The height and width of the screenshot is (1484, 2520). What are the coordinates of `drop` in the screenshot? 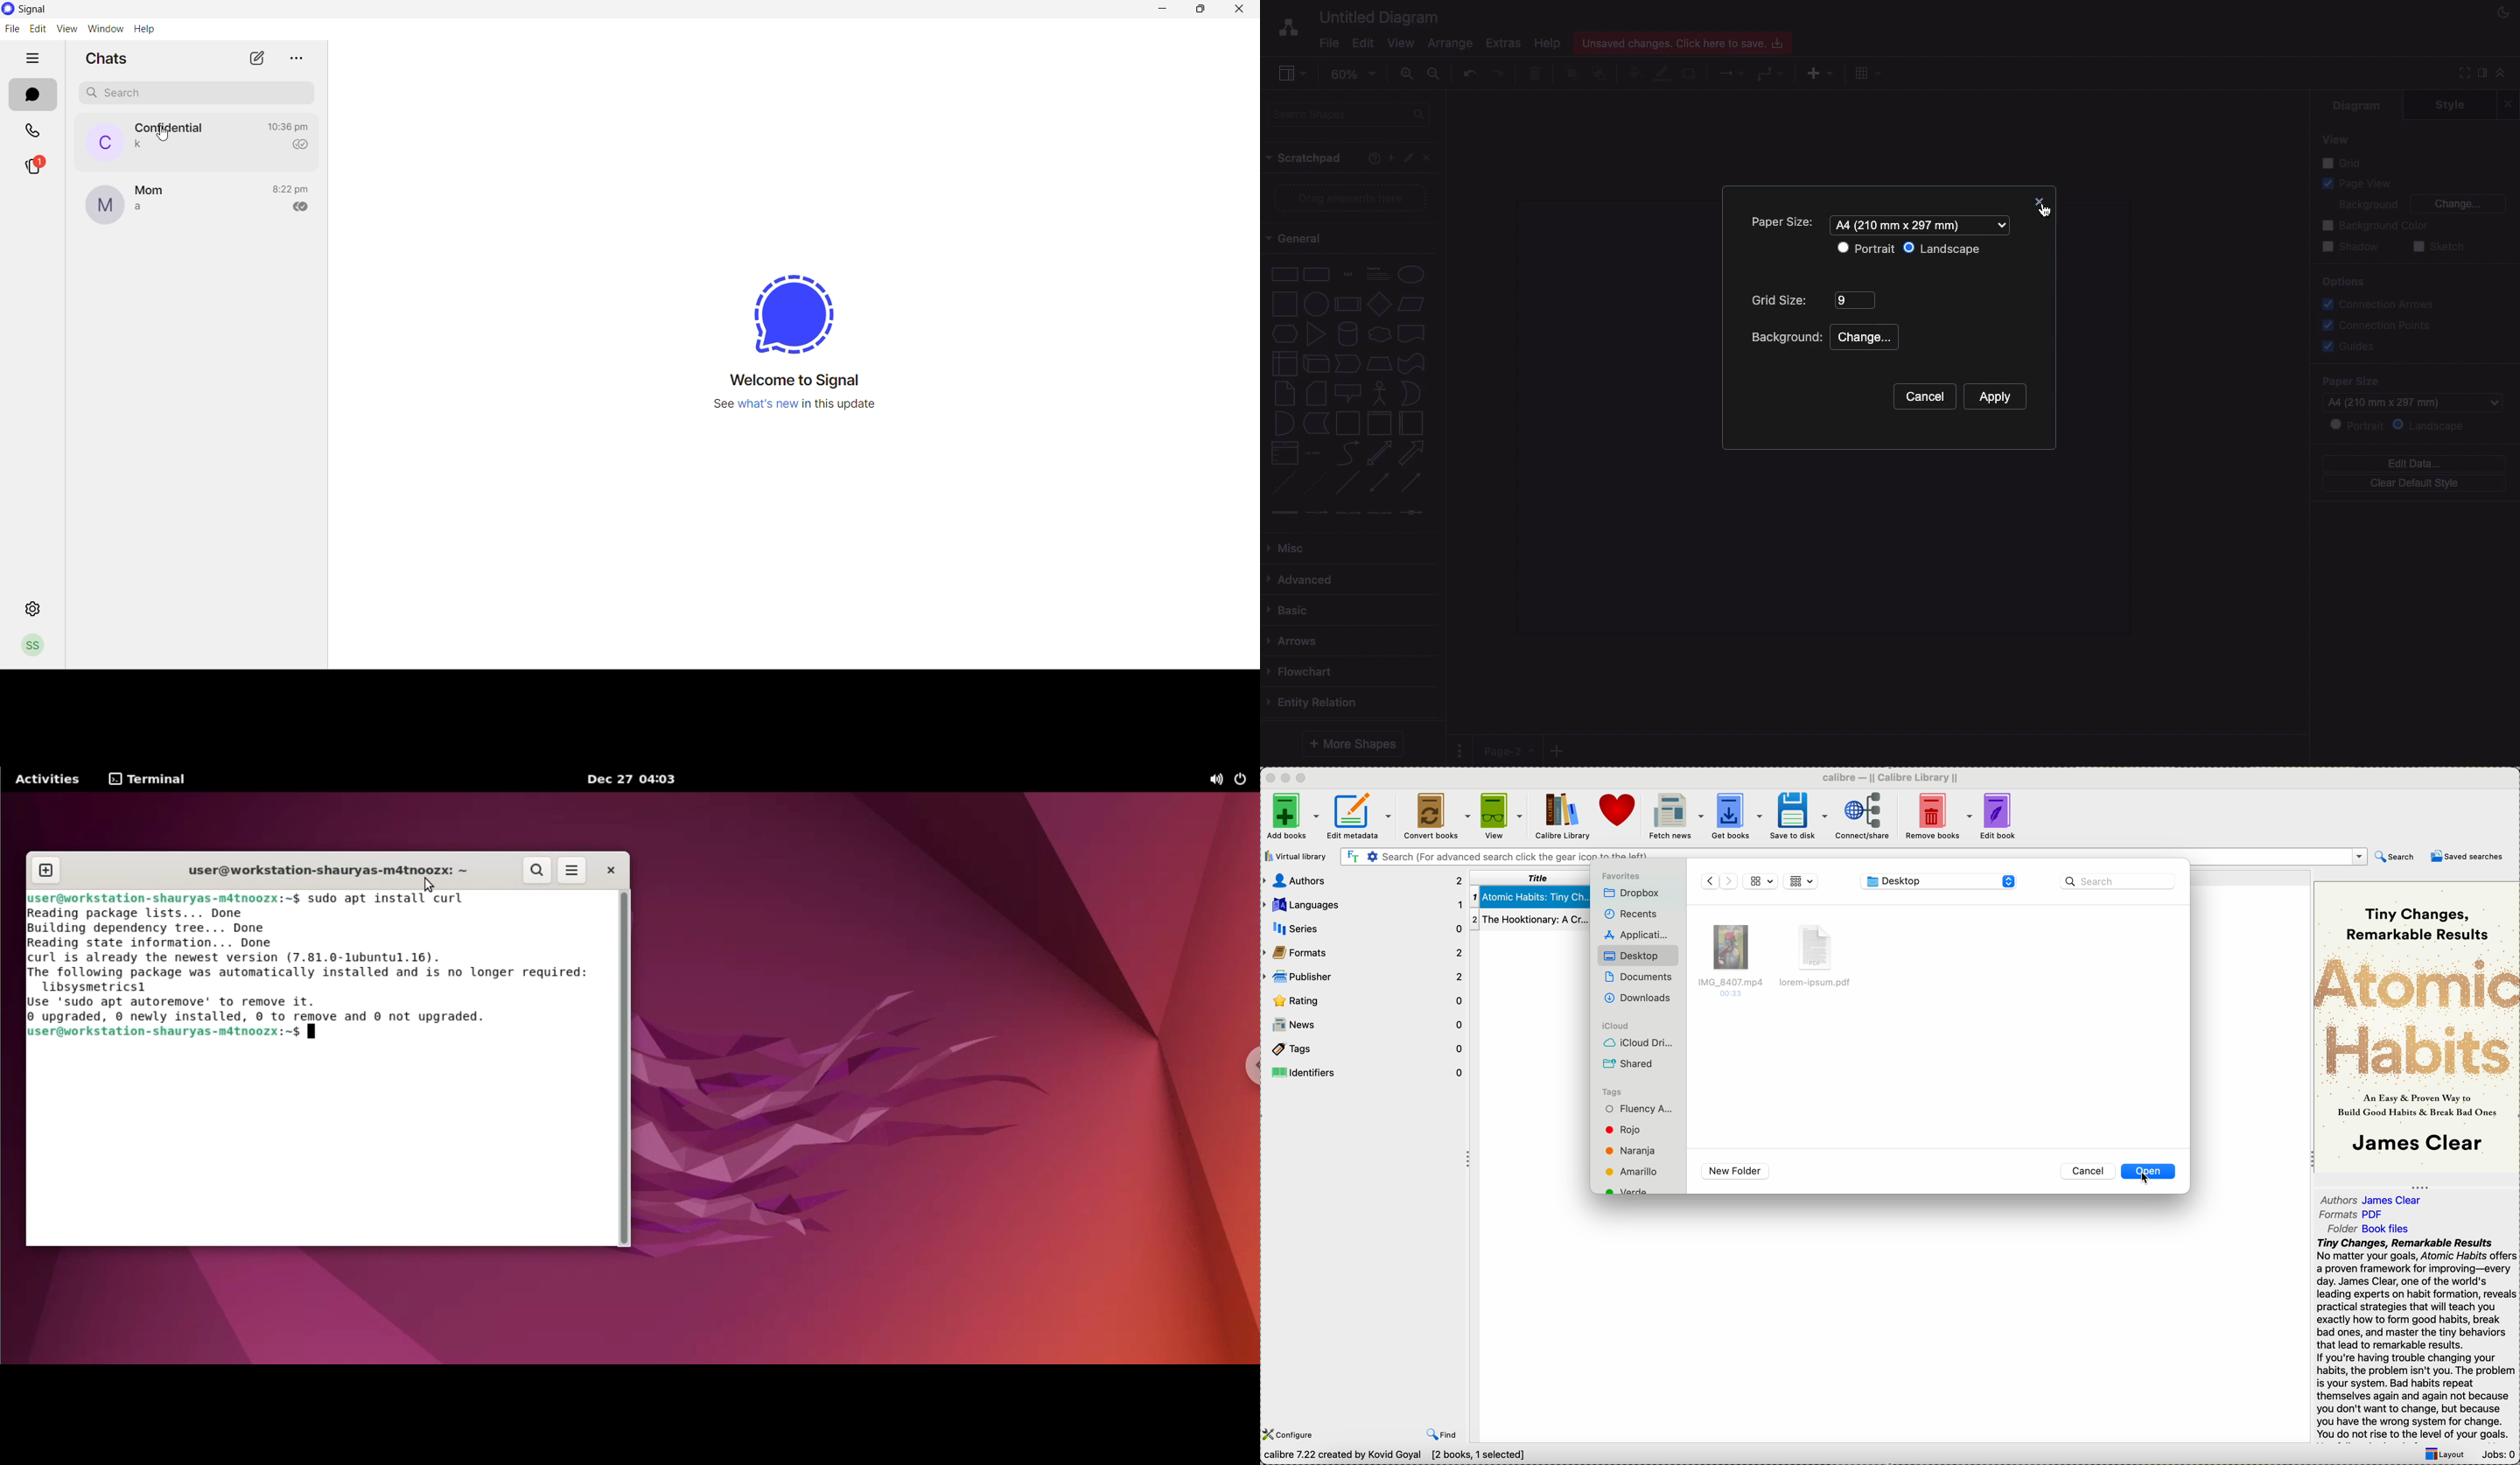 It's located at (1633, 894).